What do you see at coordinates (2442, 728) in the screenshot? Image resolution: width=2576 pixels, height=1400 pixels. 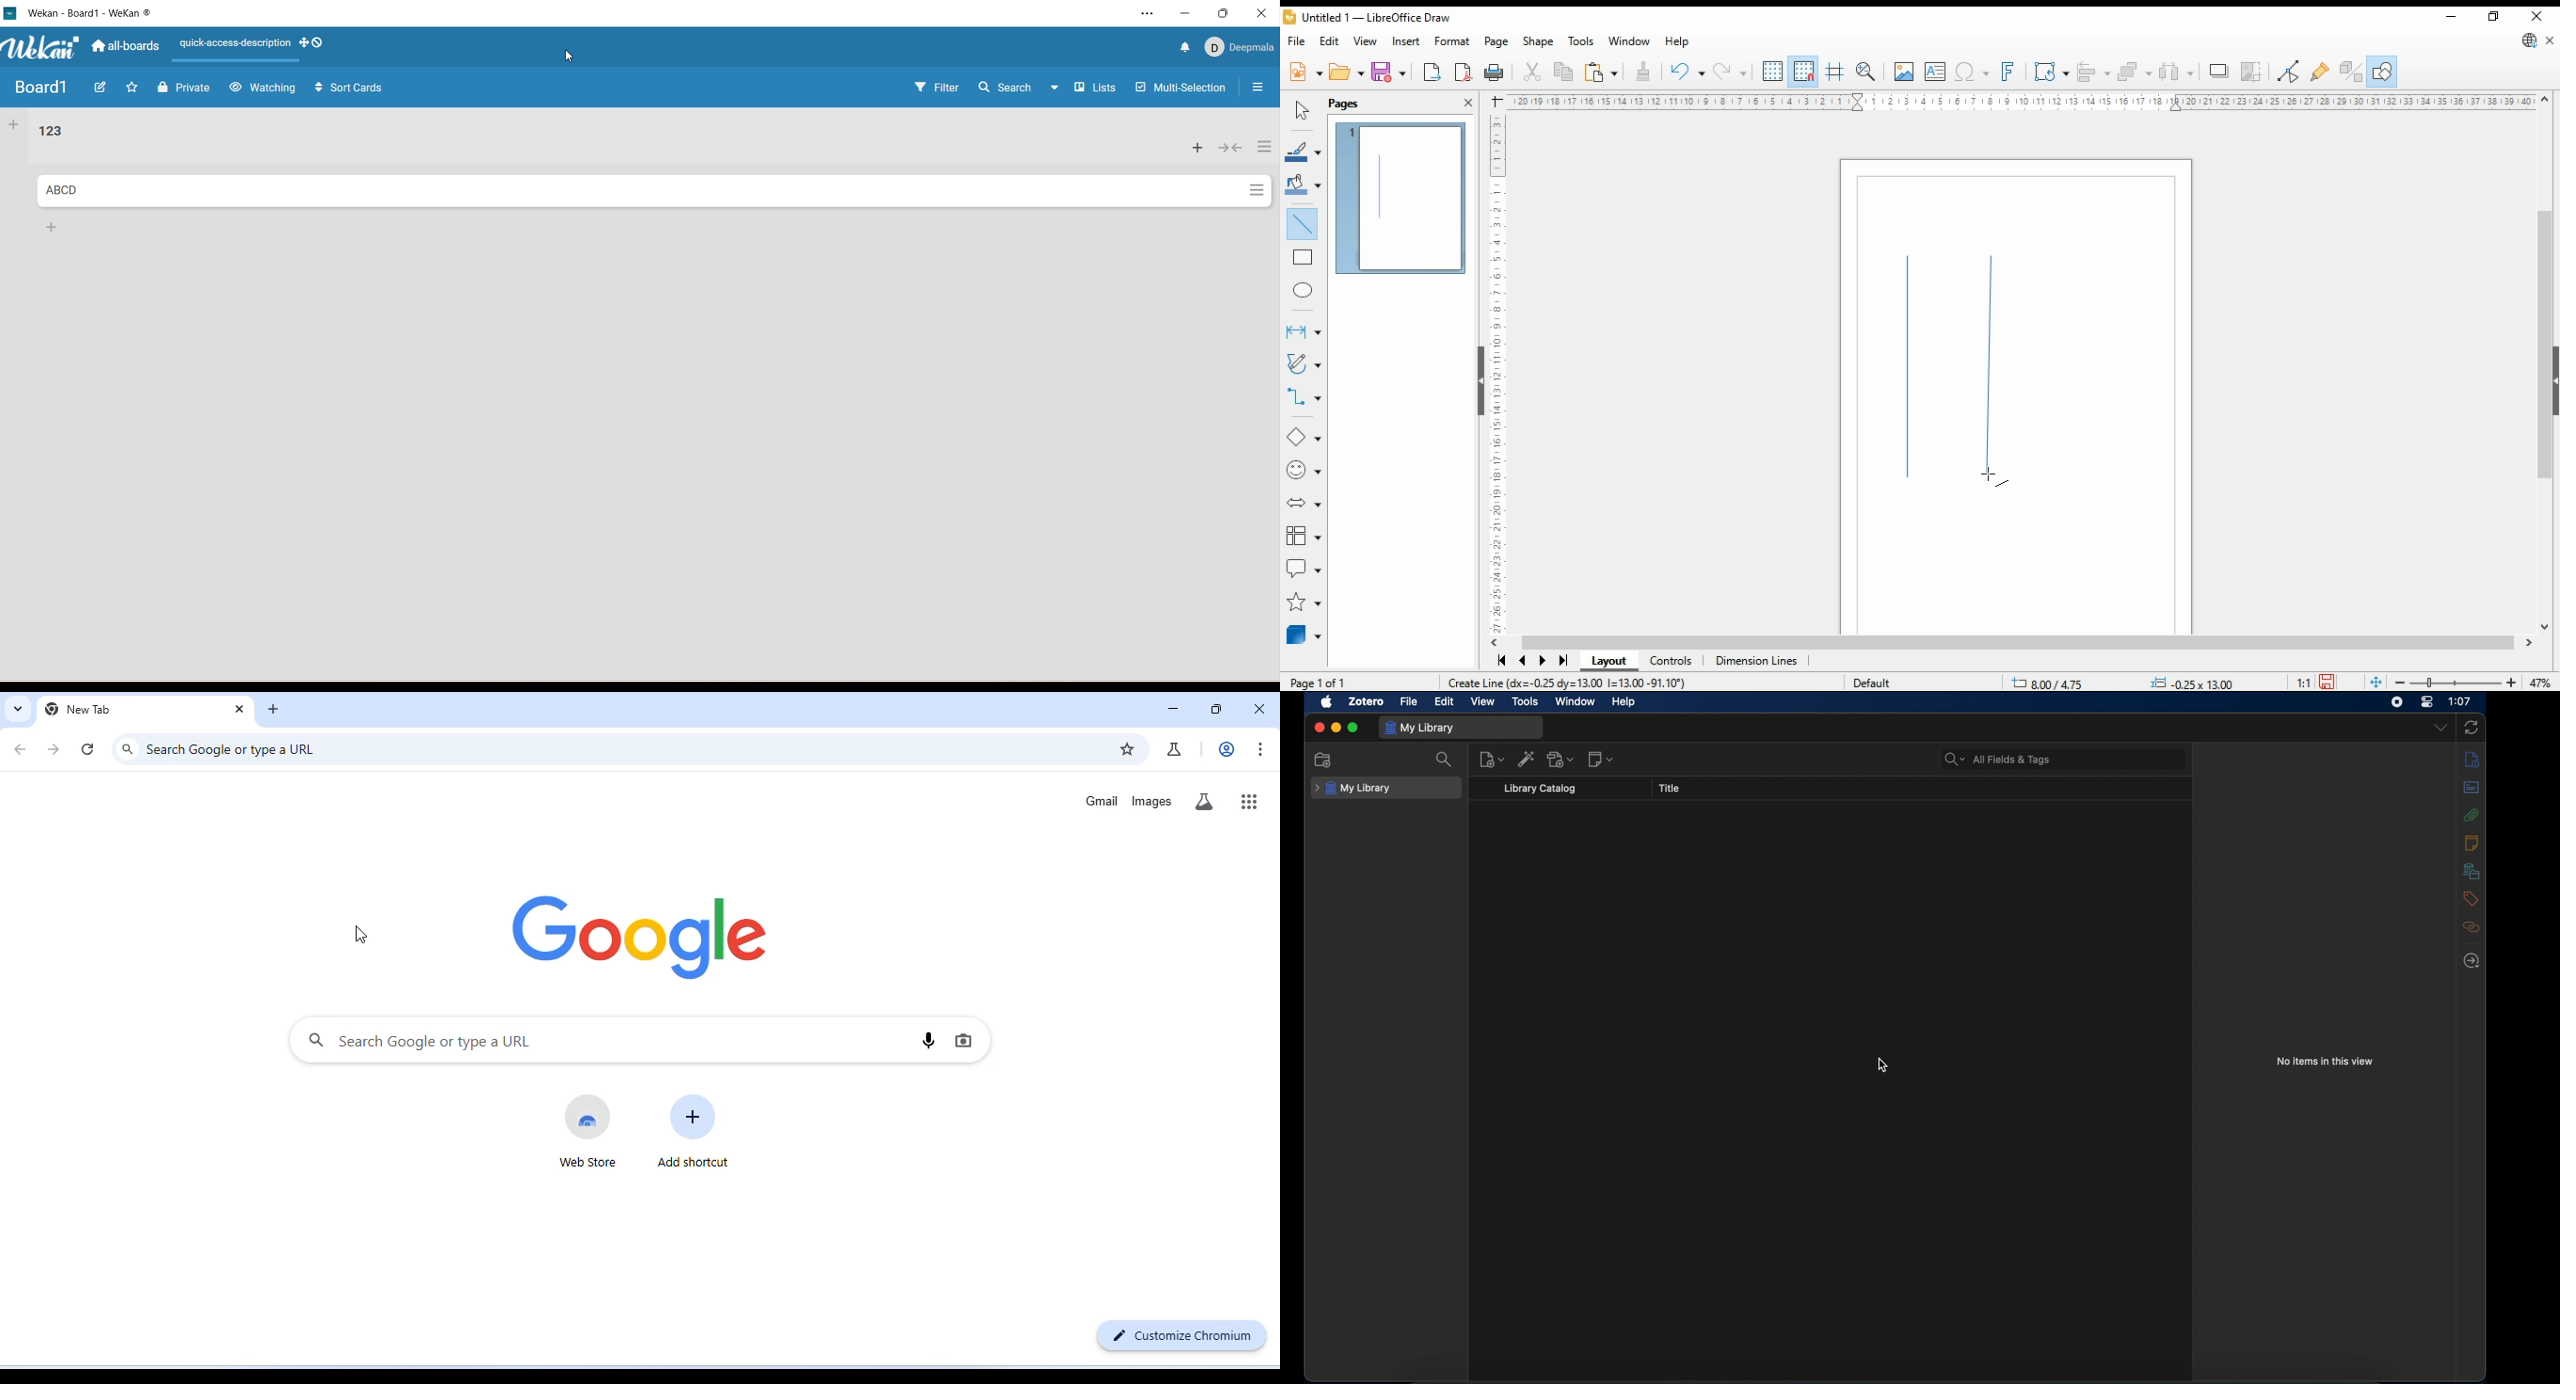 I see `dropdown` at bounding box center [2442, 728].